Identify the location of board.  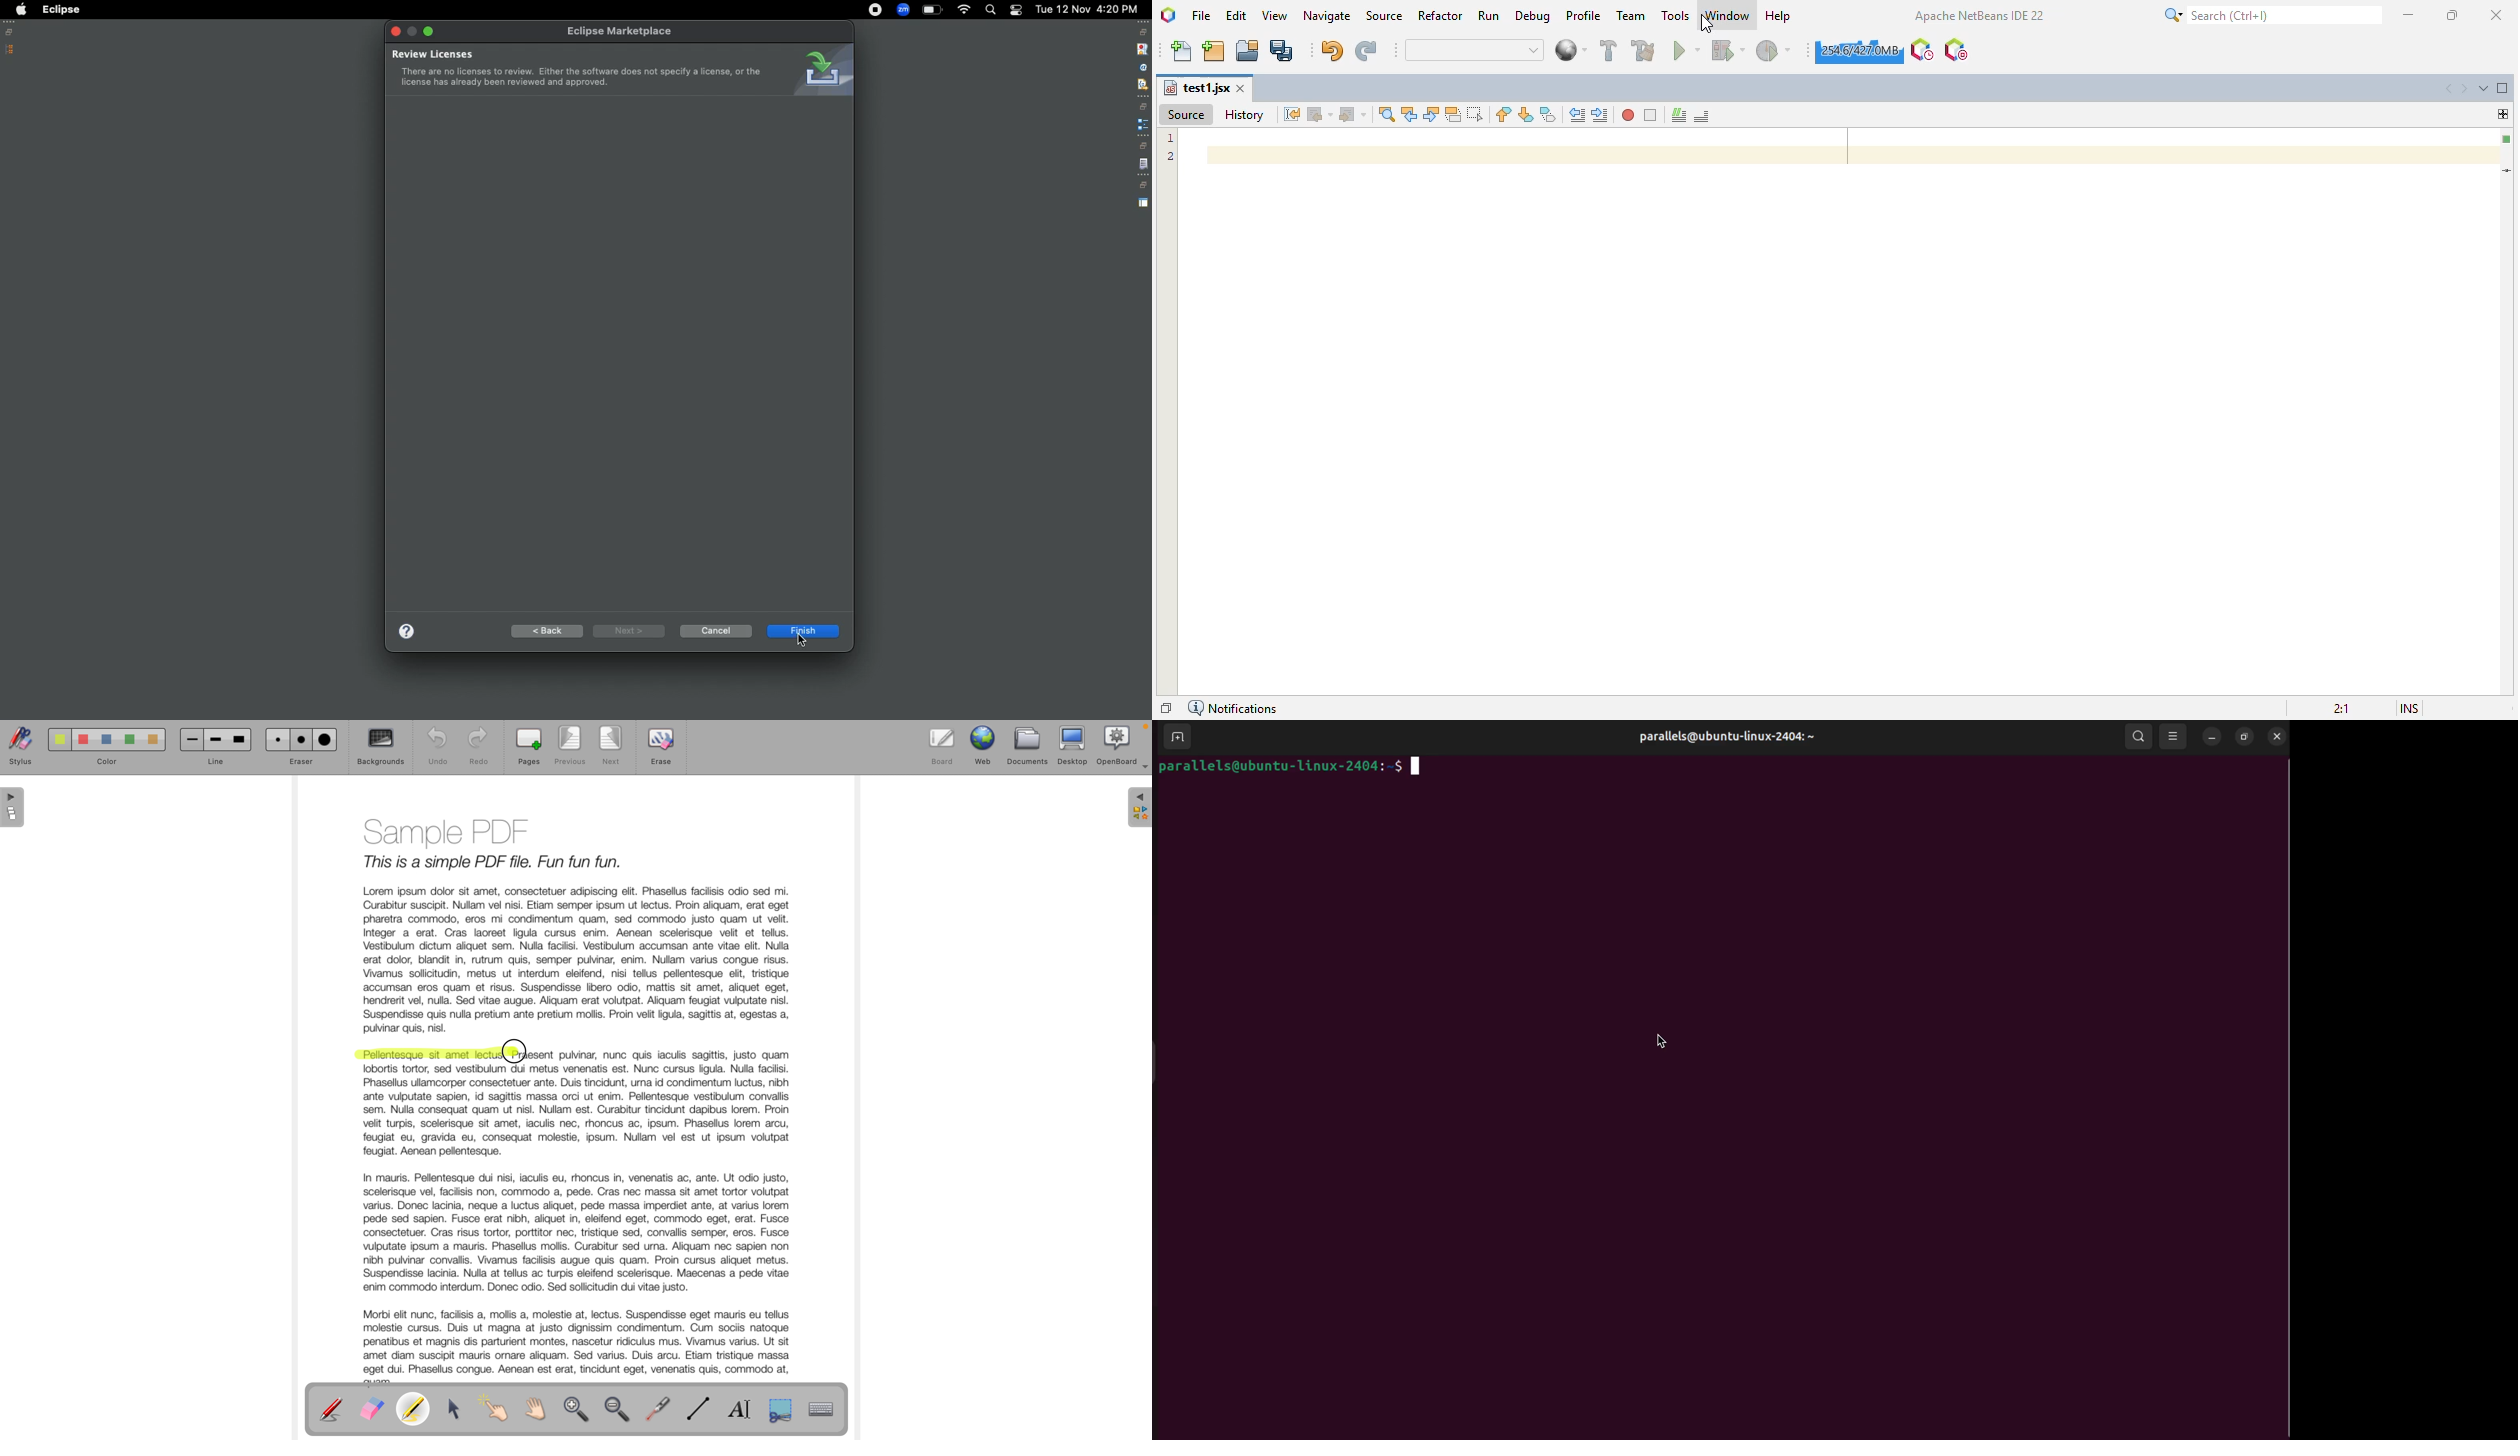
(942, 744).